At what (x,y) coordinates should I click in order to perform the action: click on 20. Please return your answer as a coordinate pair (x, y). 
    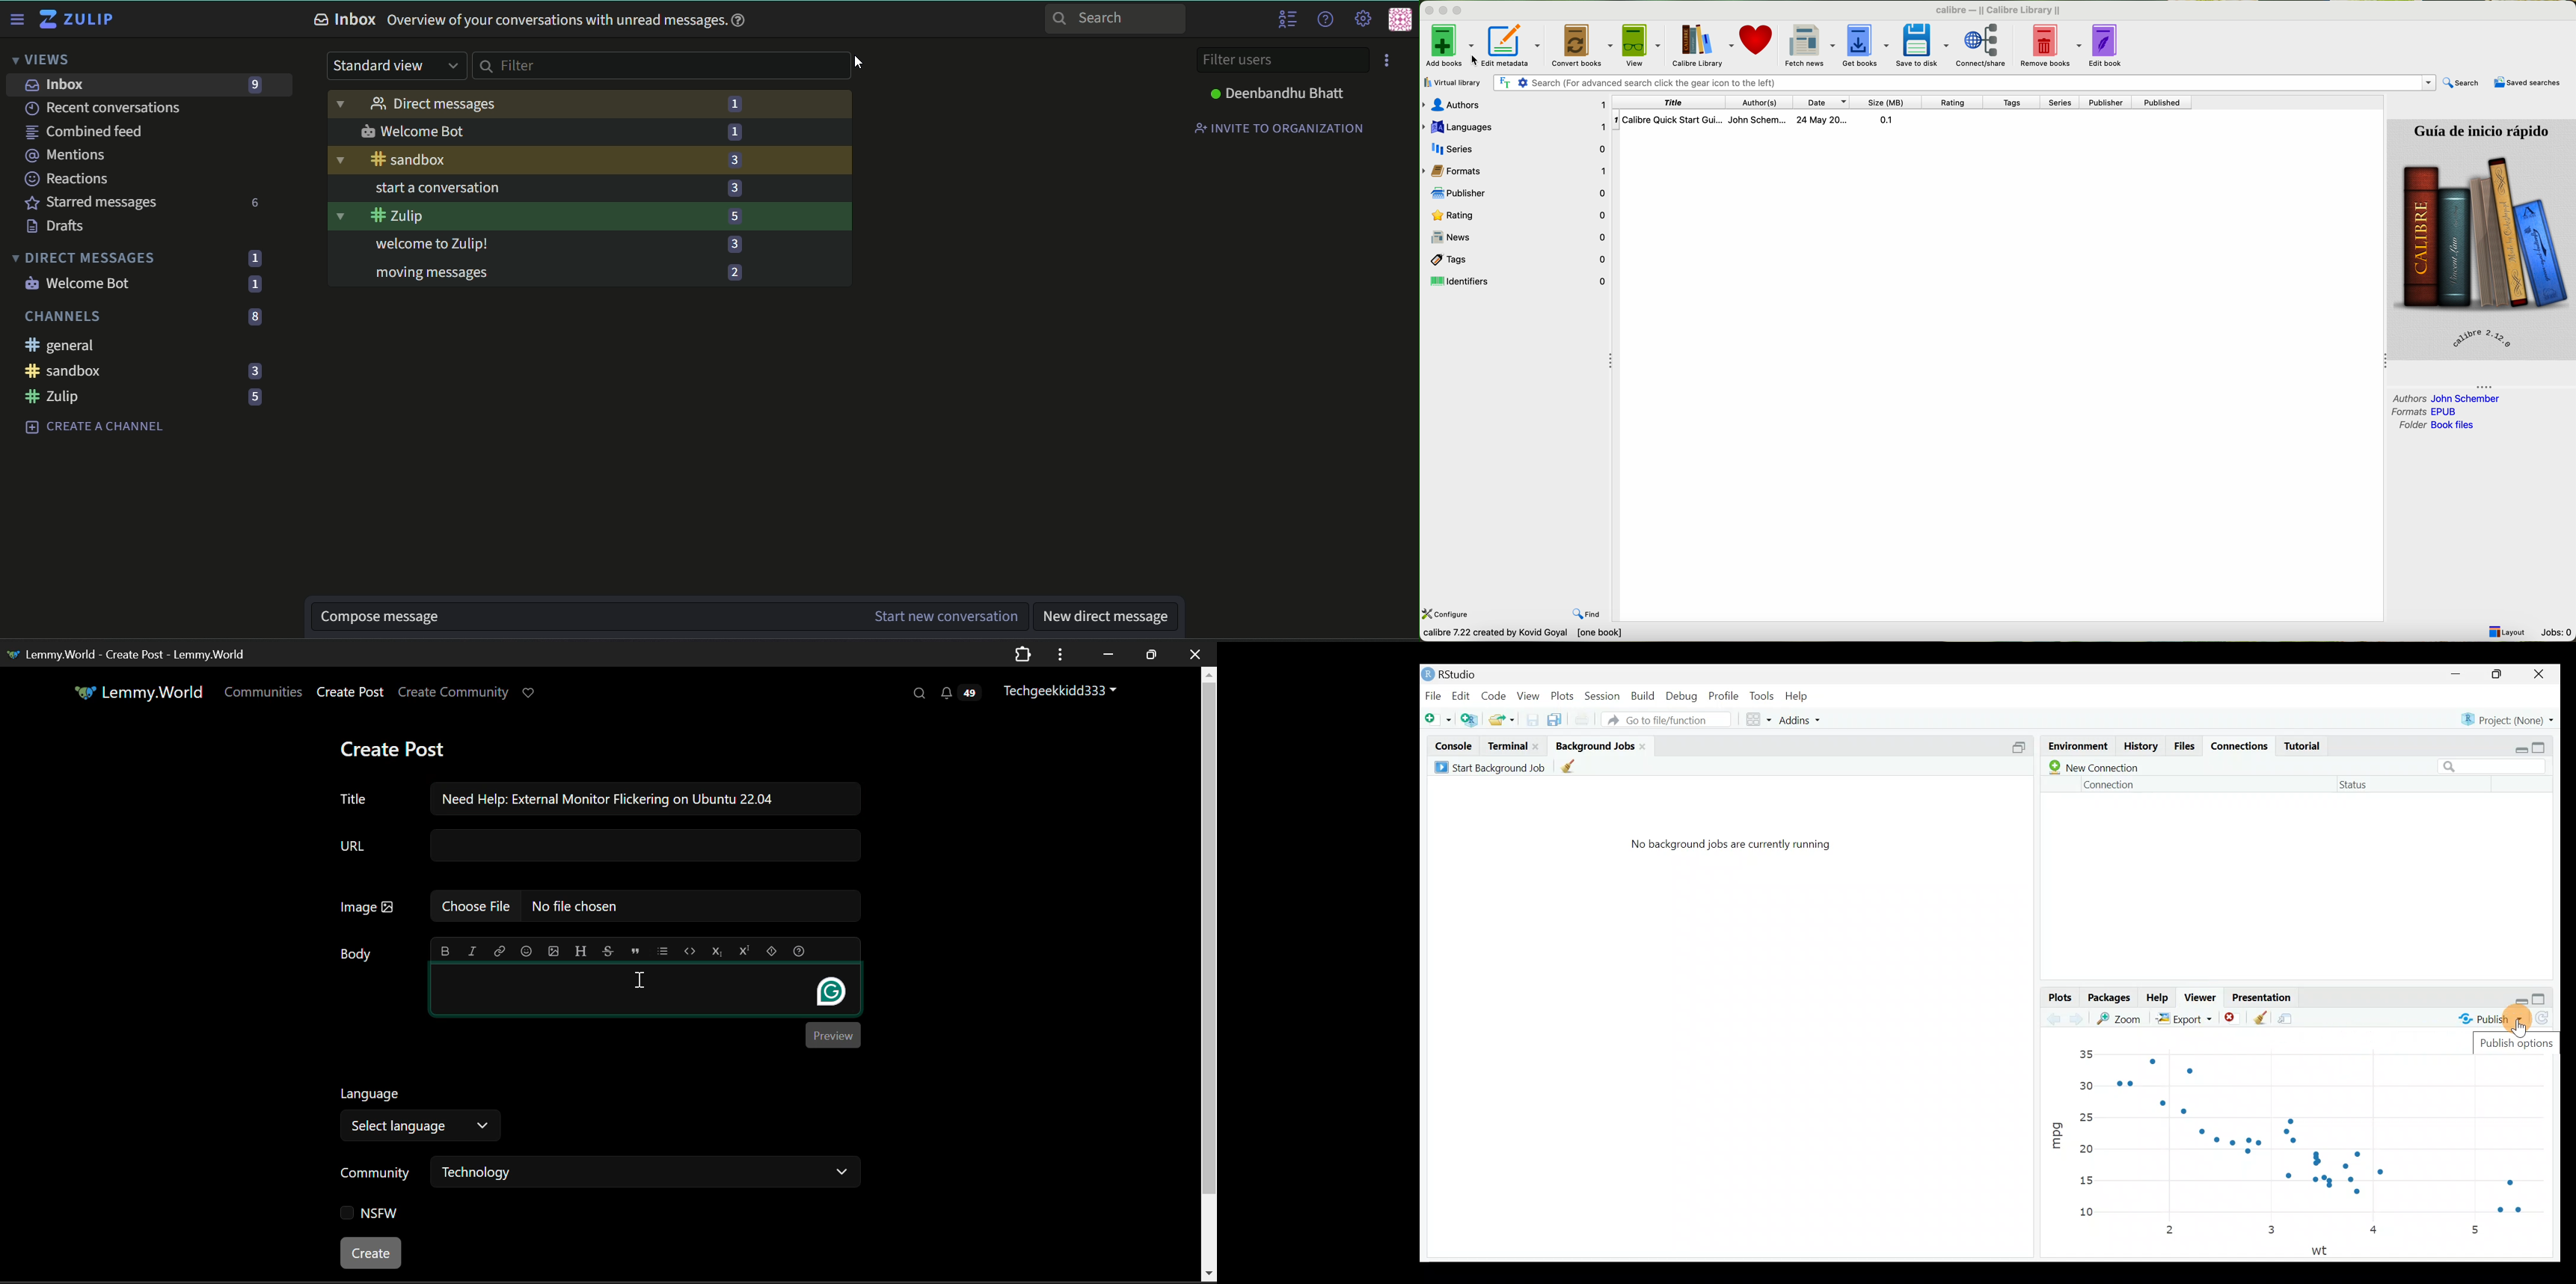
    Looking at the image, I should click on (2086, 1148).